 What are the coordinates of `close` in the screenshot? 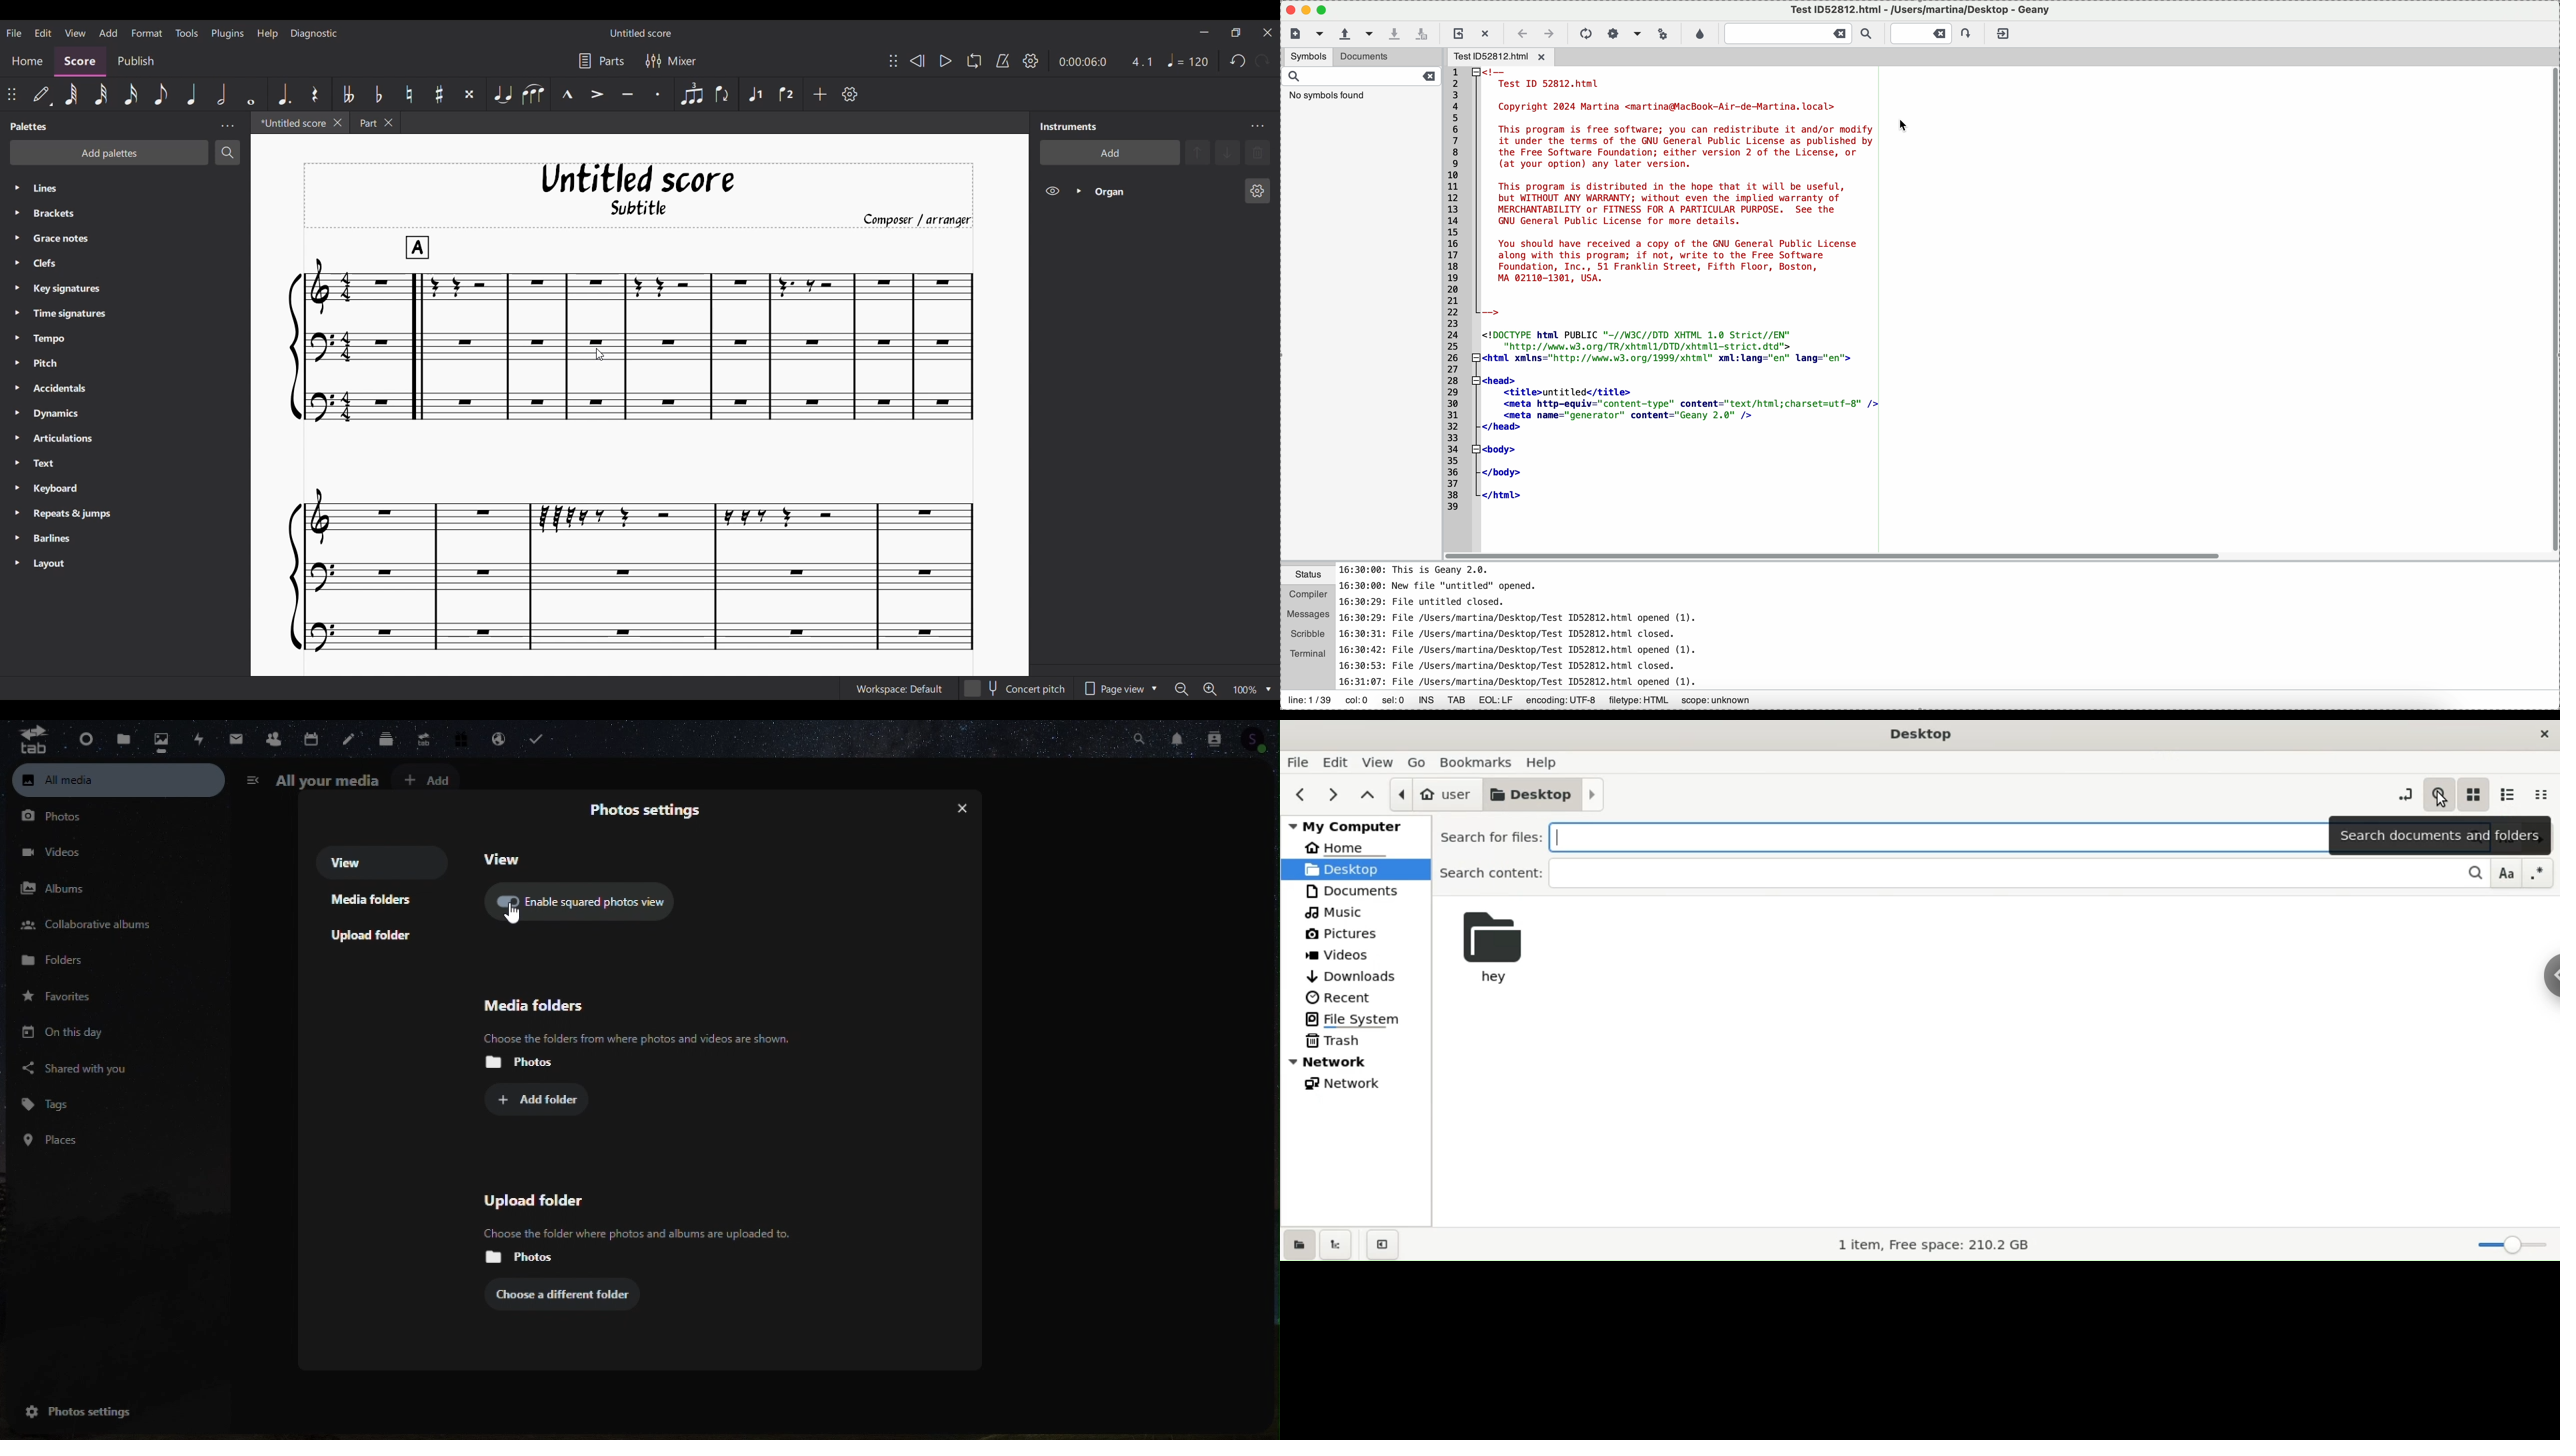 It's located at (1288, 10).